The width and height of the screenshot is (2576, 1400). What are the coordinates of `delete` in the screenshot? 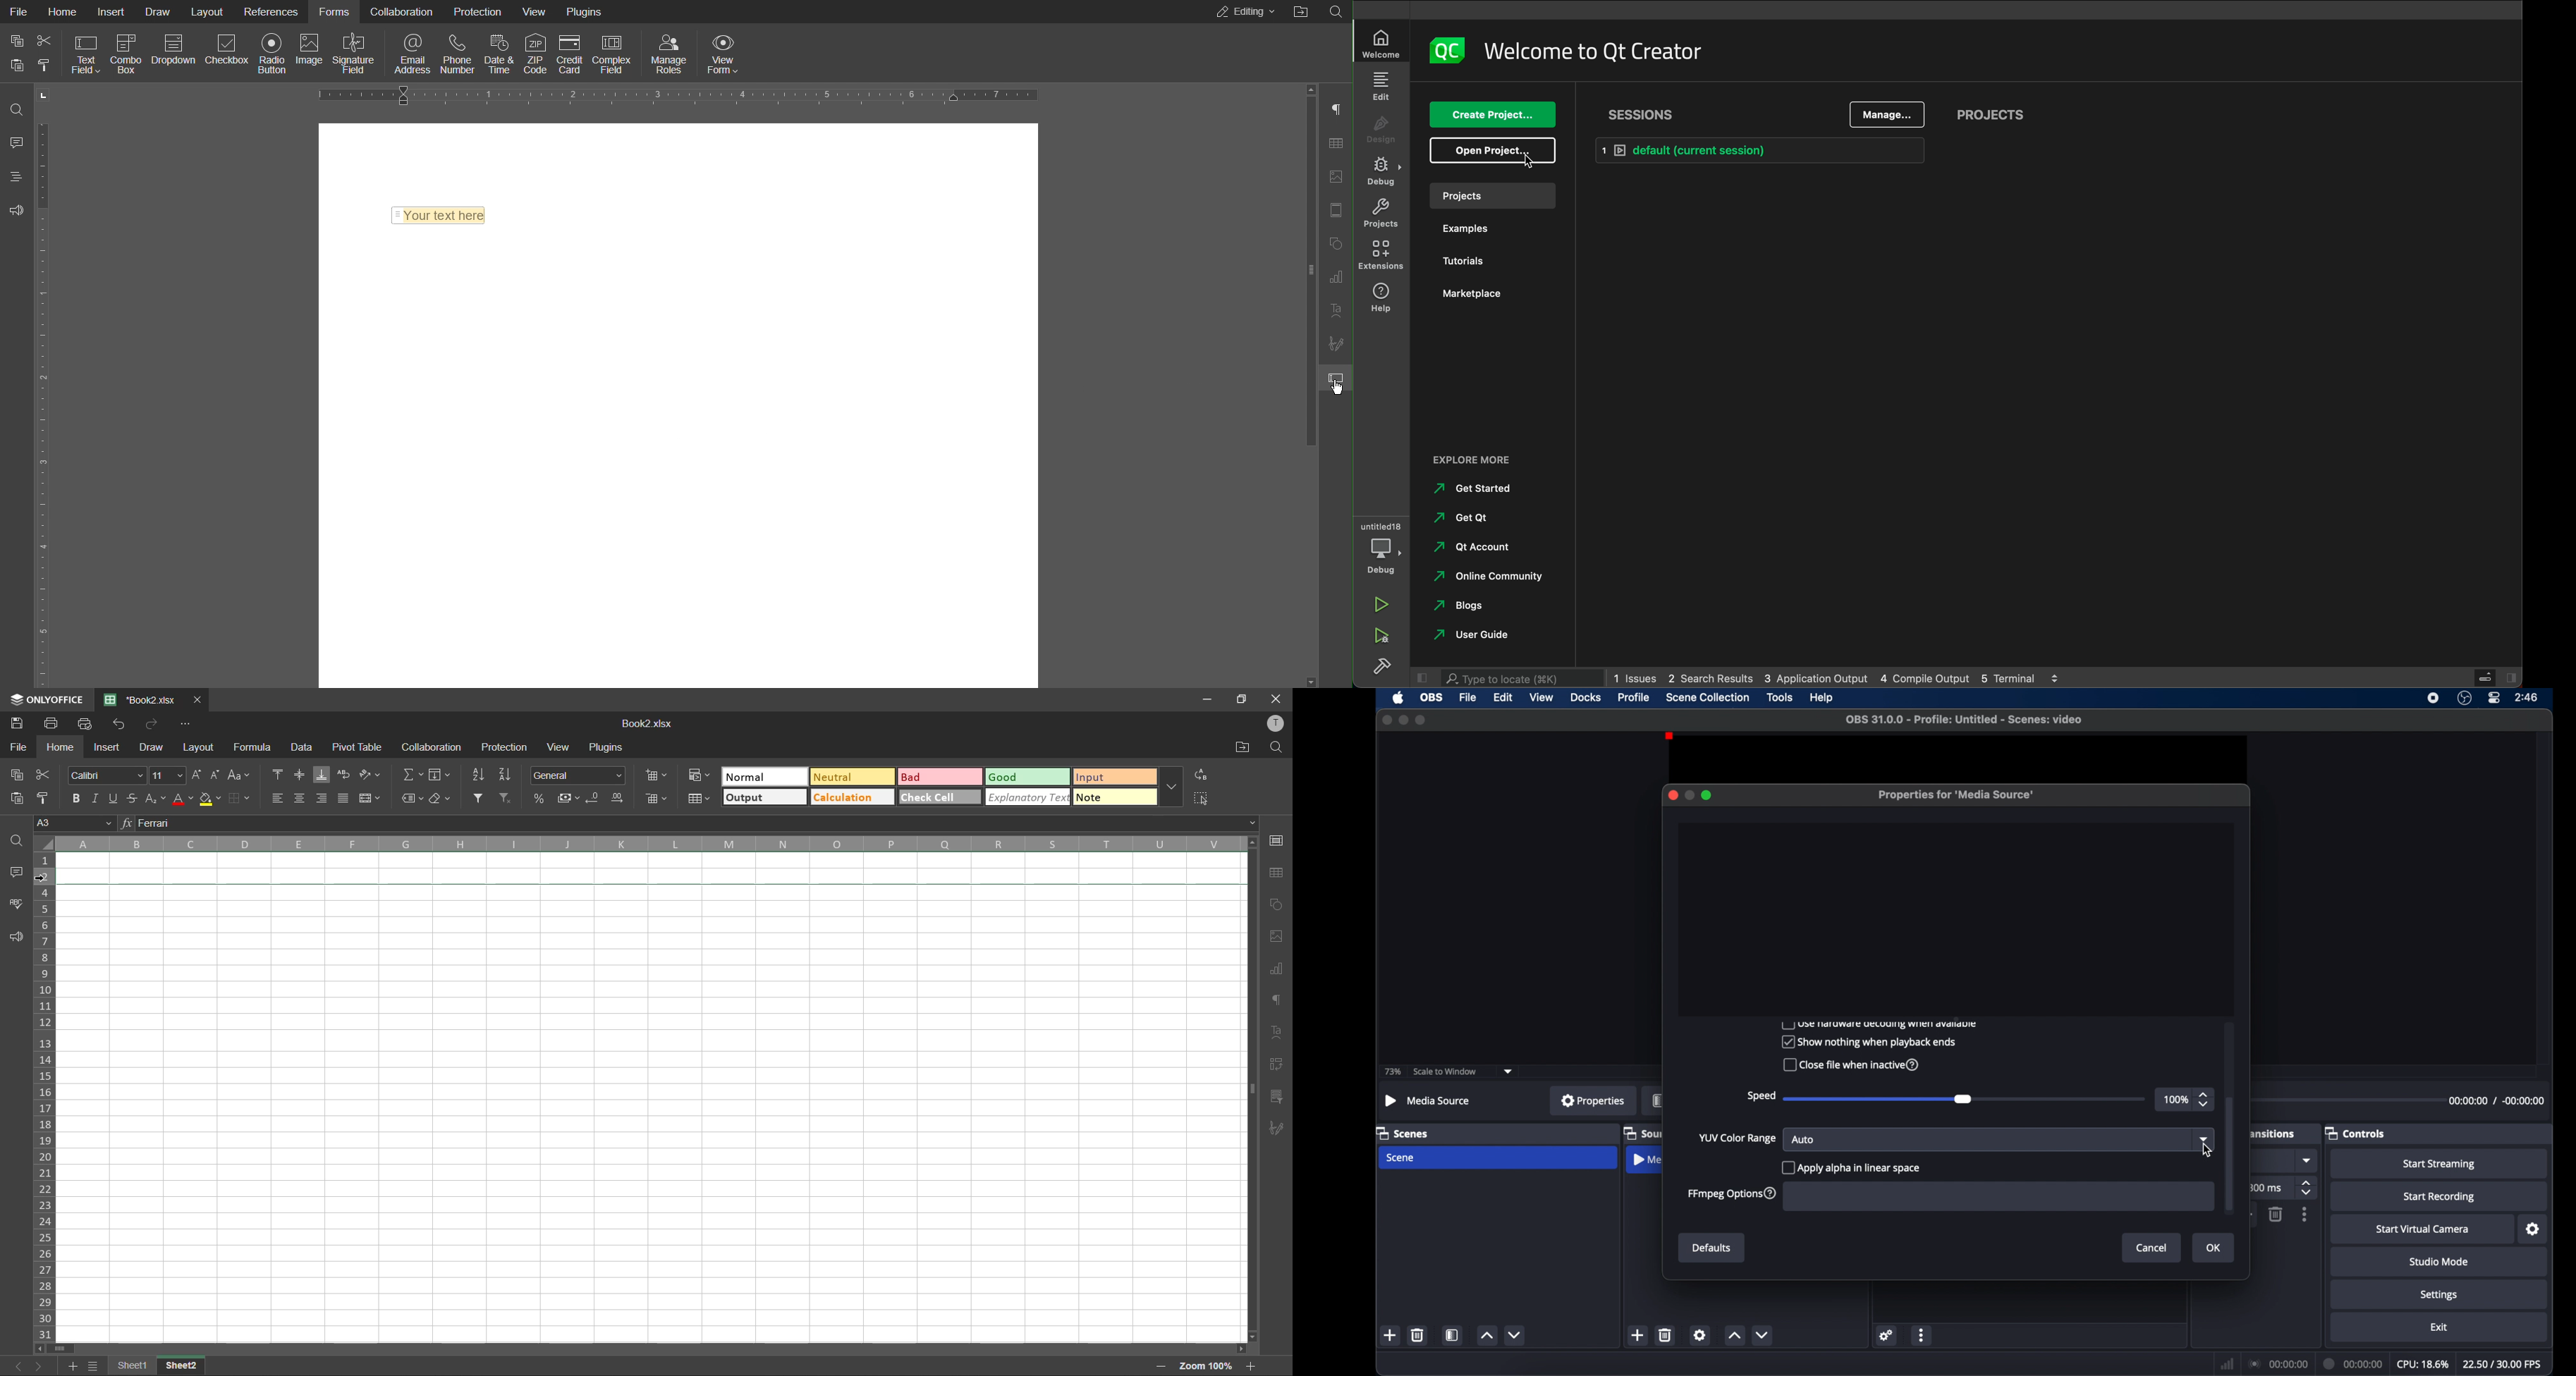 It's located at (2275, 1214).